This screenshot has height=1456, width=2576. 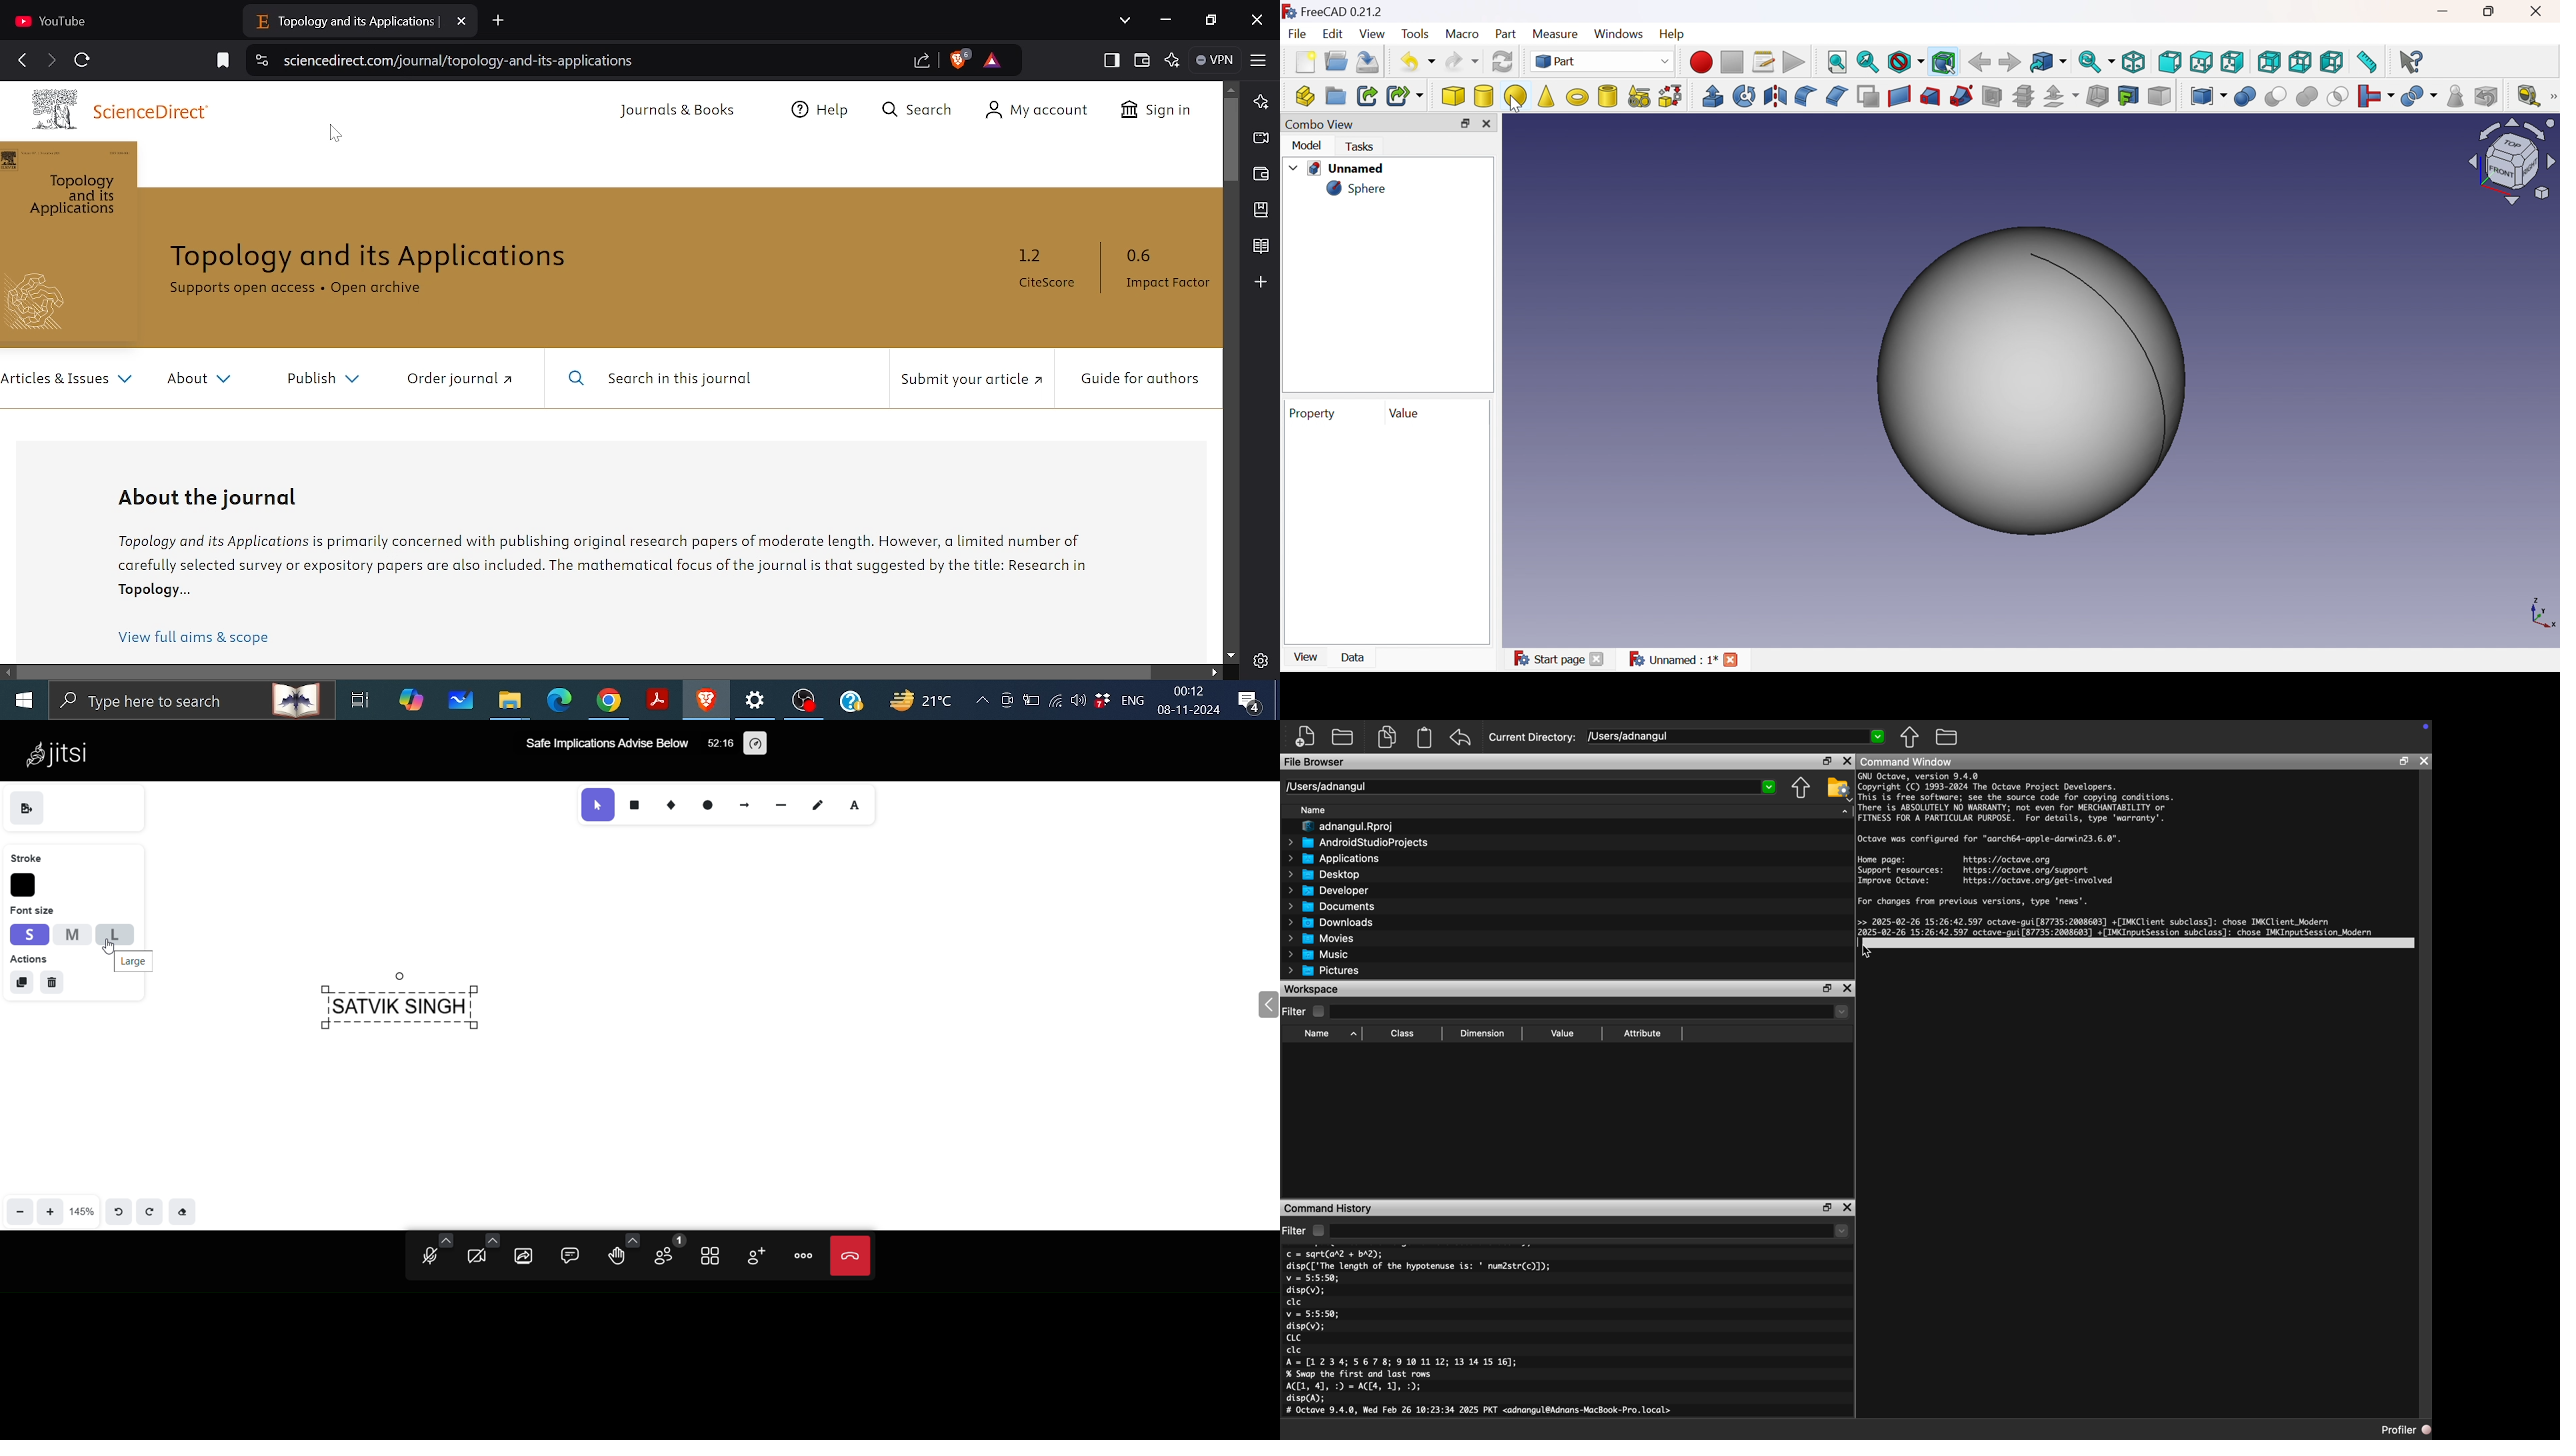 I want to click on Fit all, so click(x=1838, y=61).